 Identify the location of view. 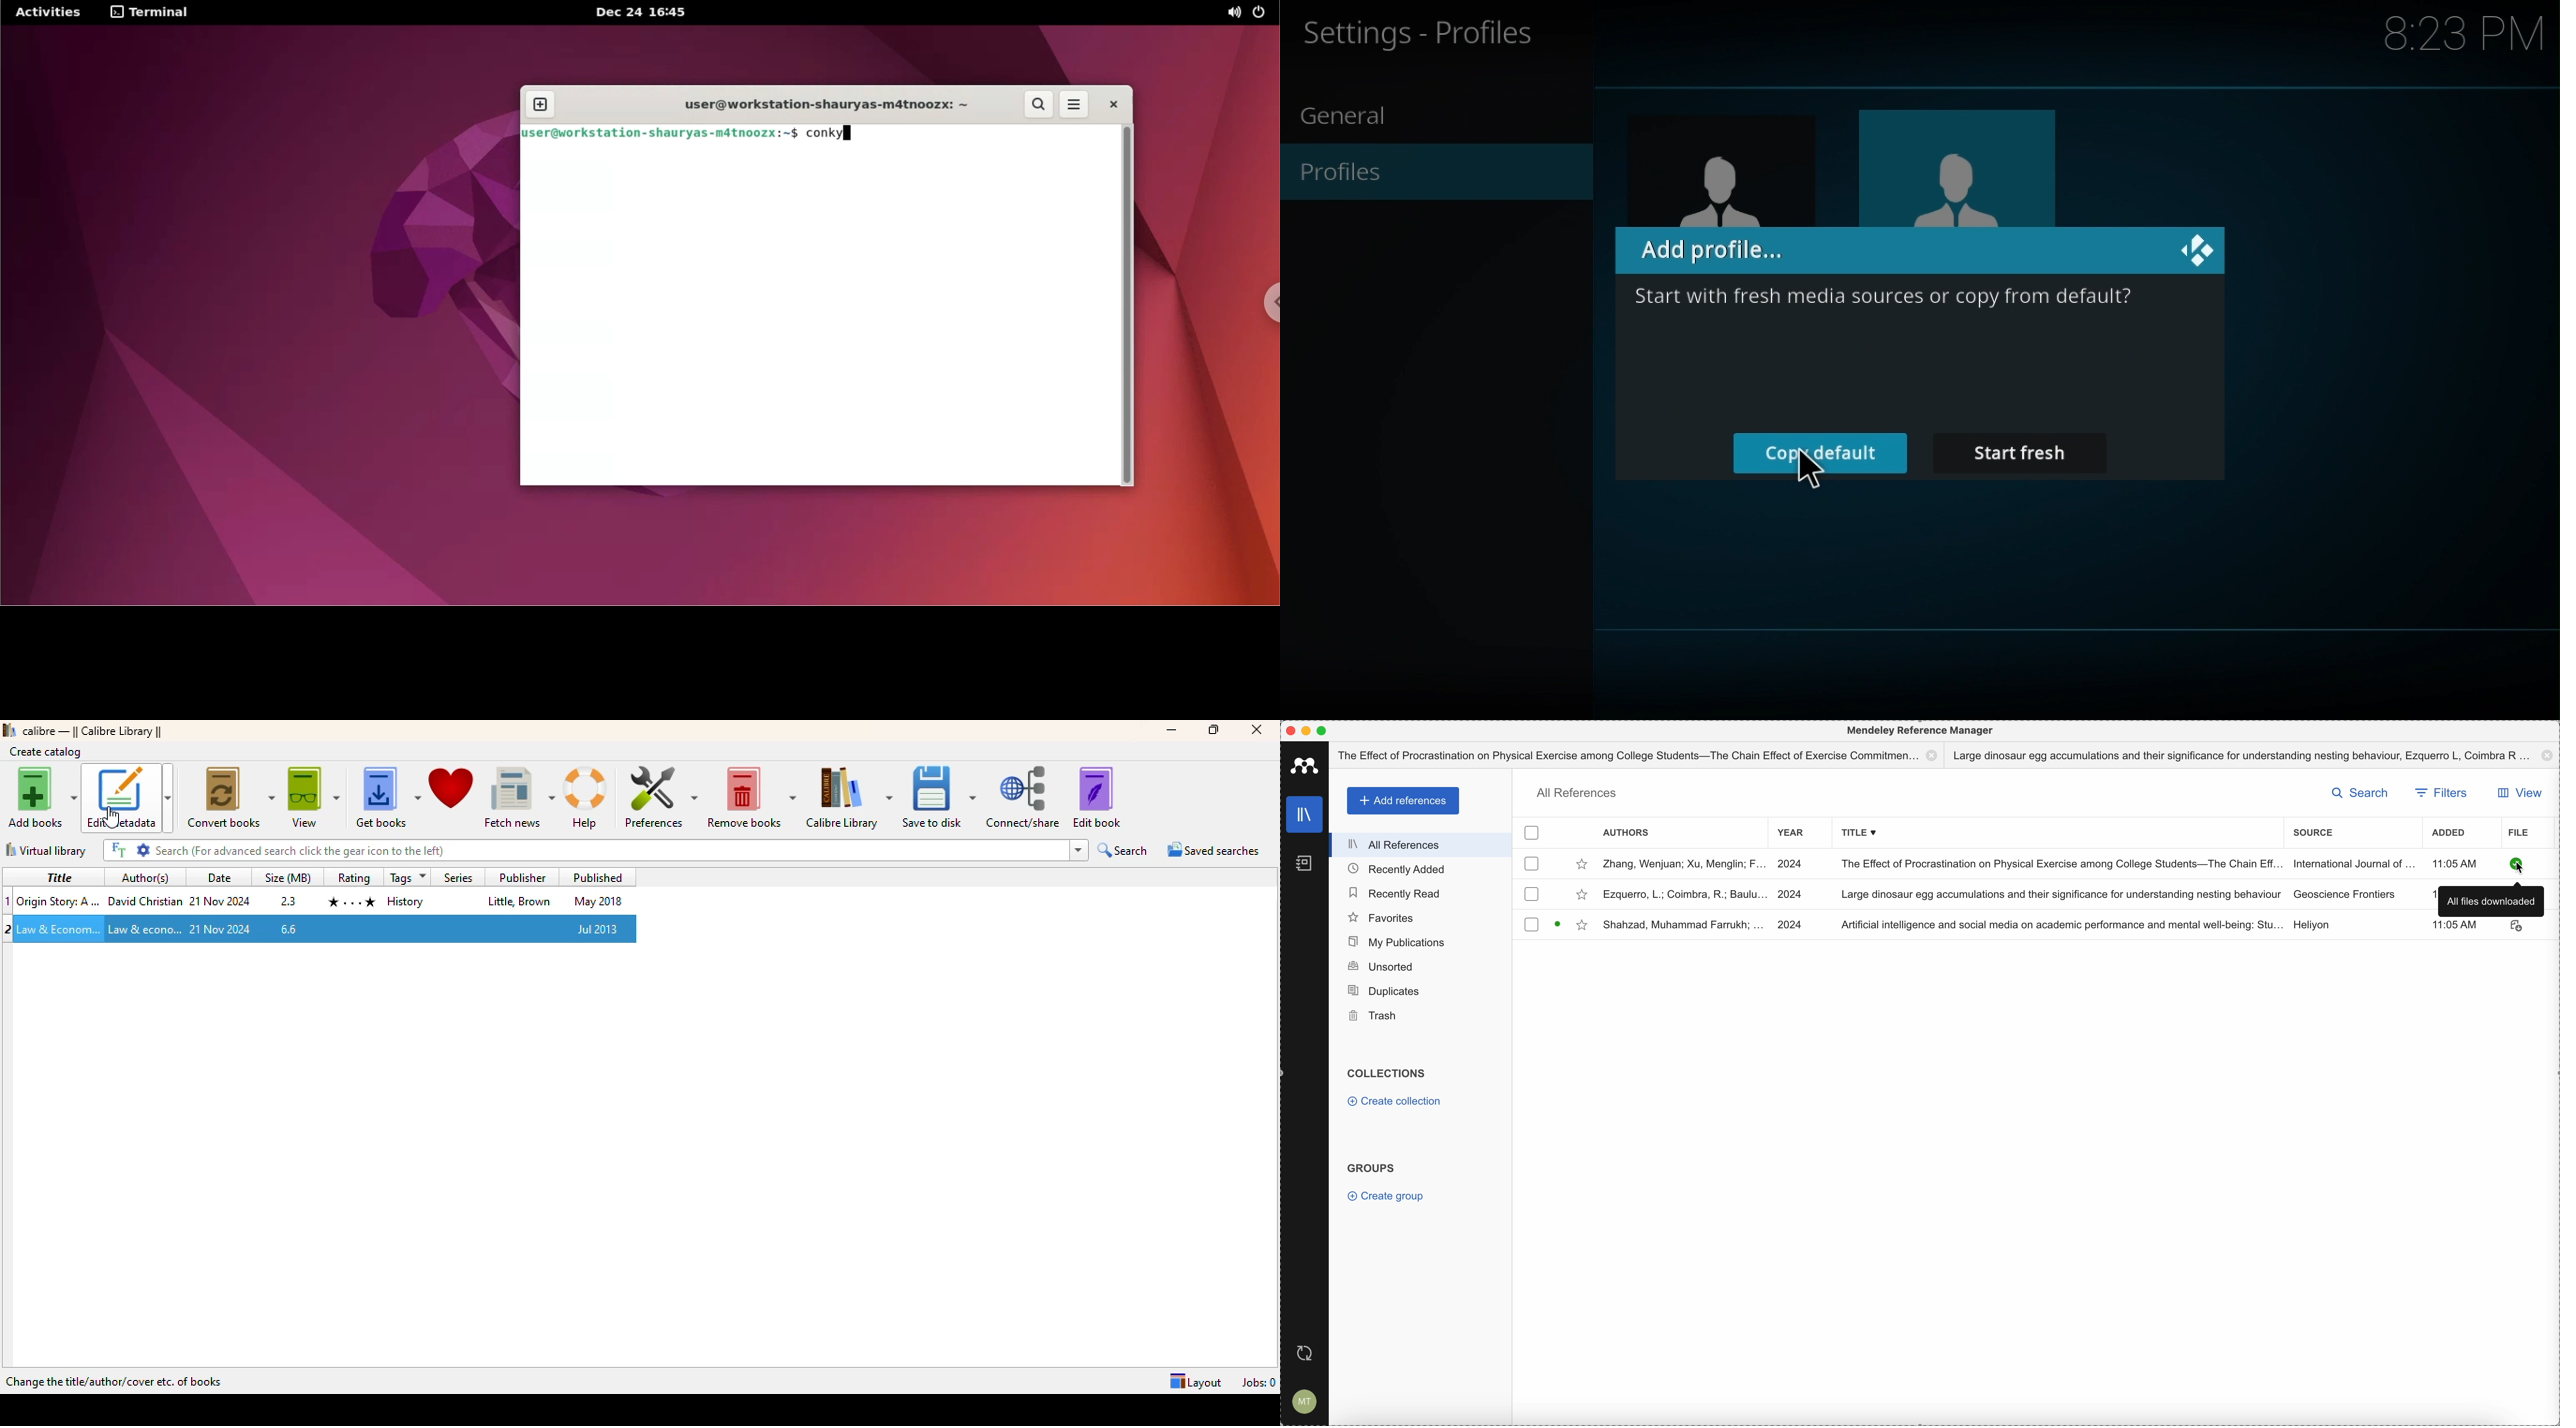
(2521, 793).